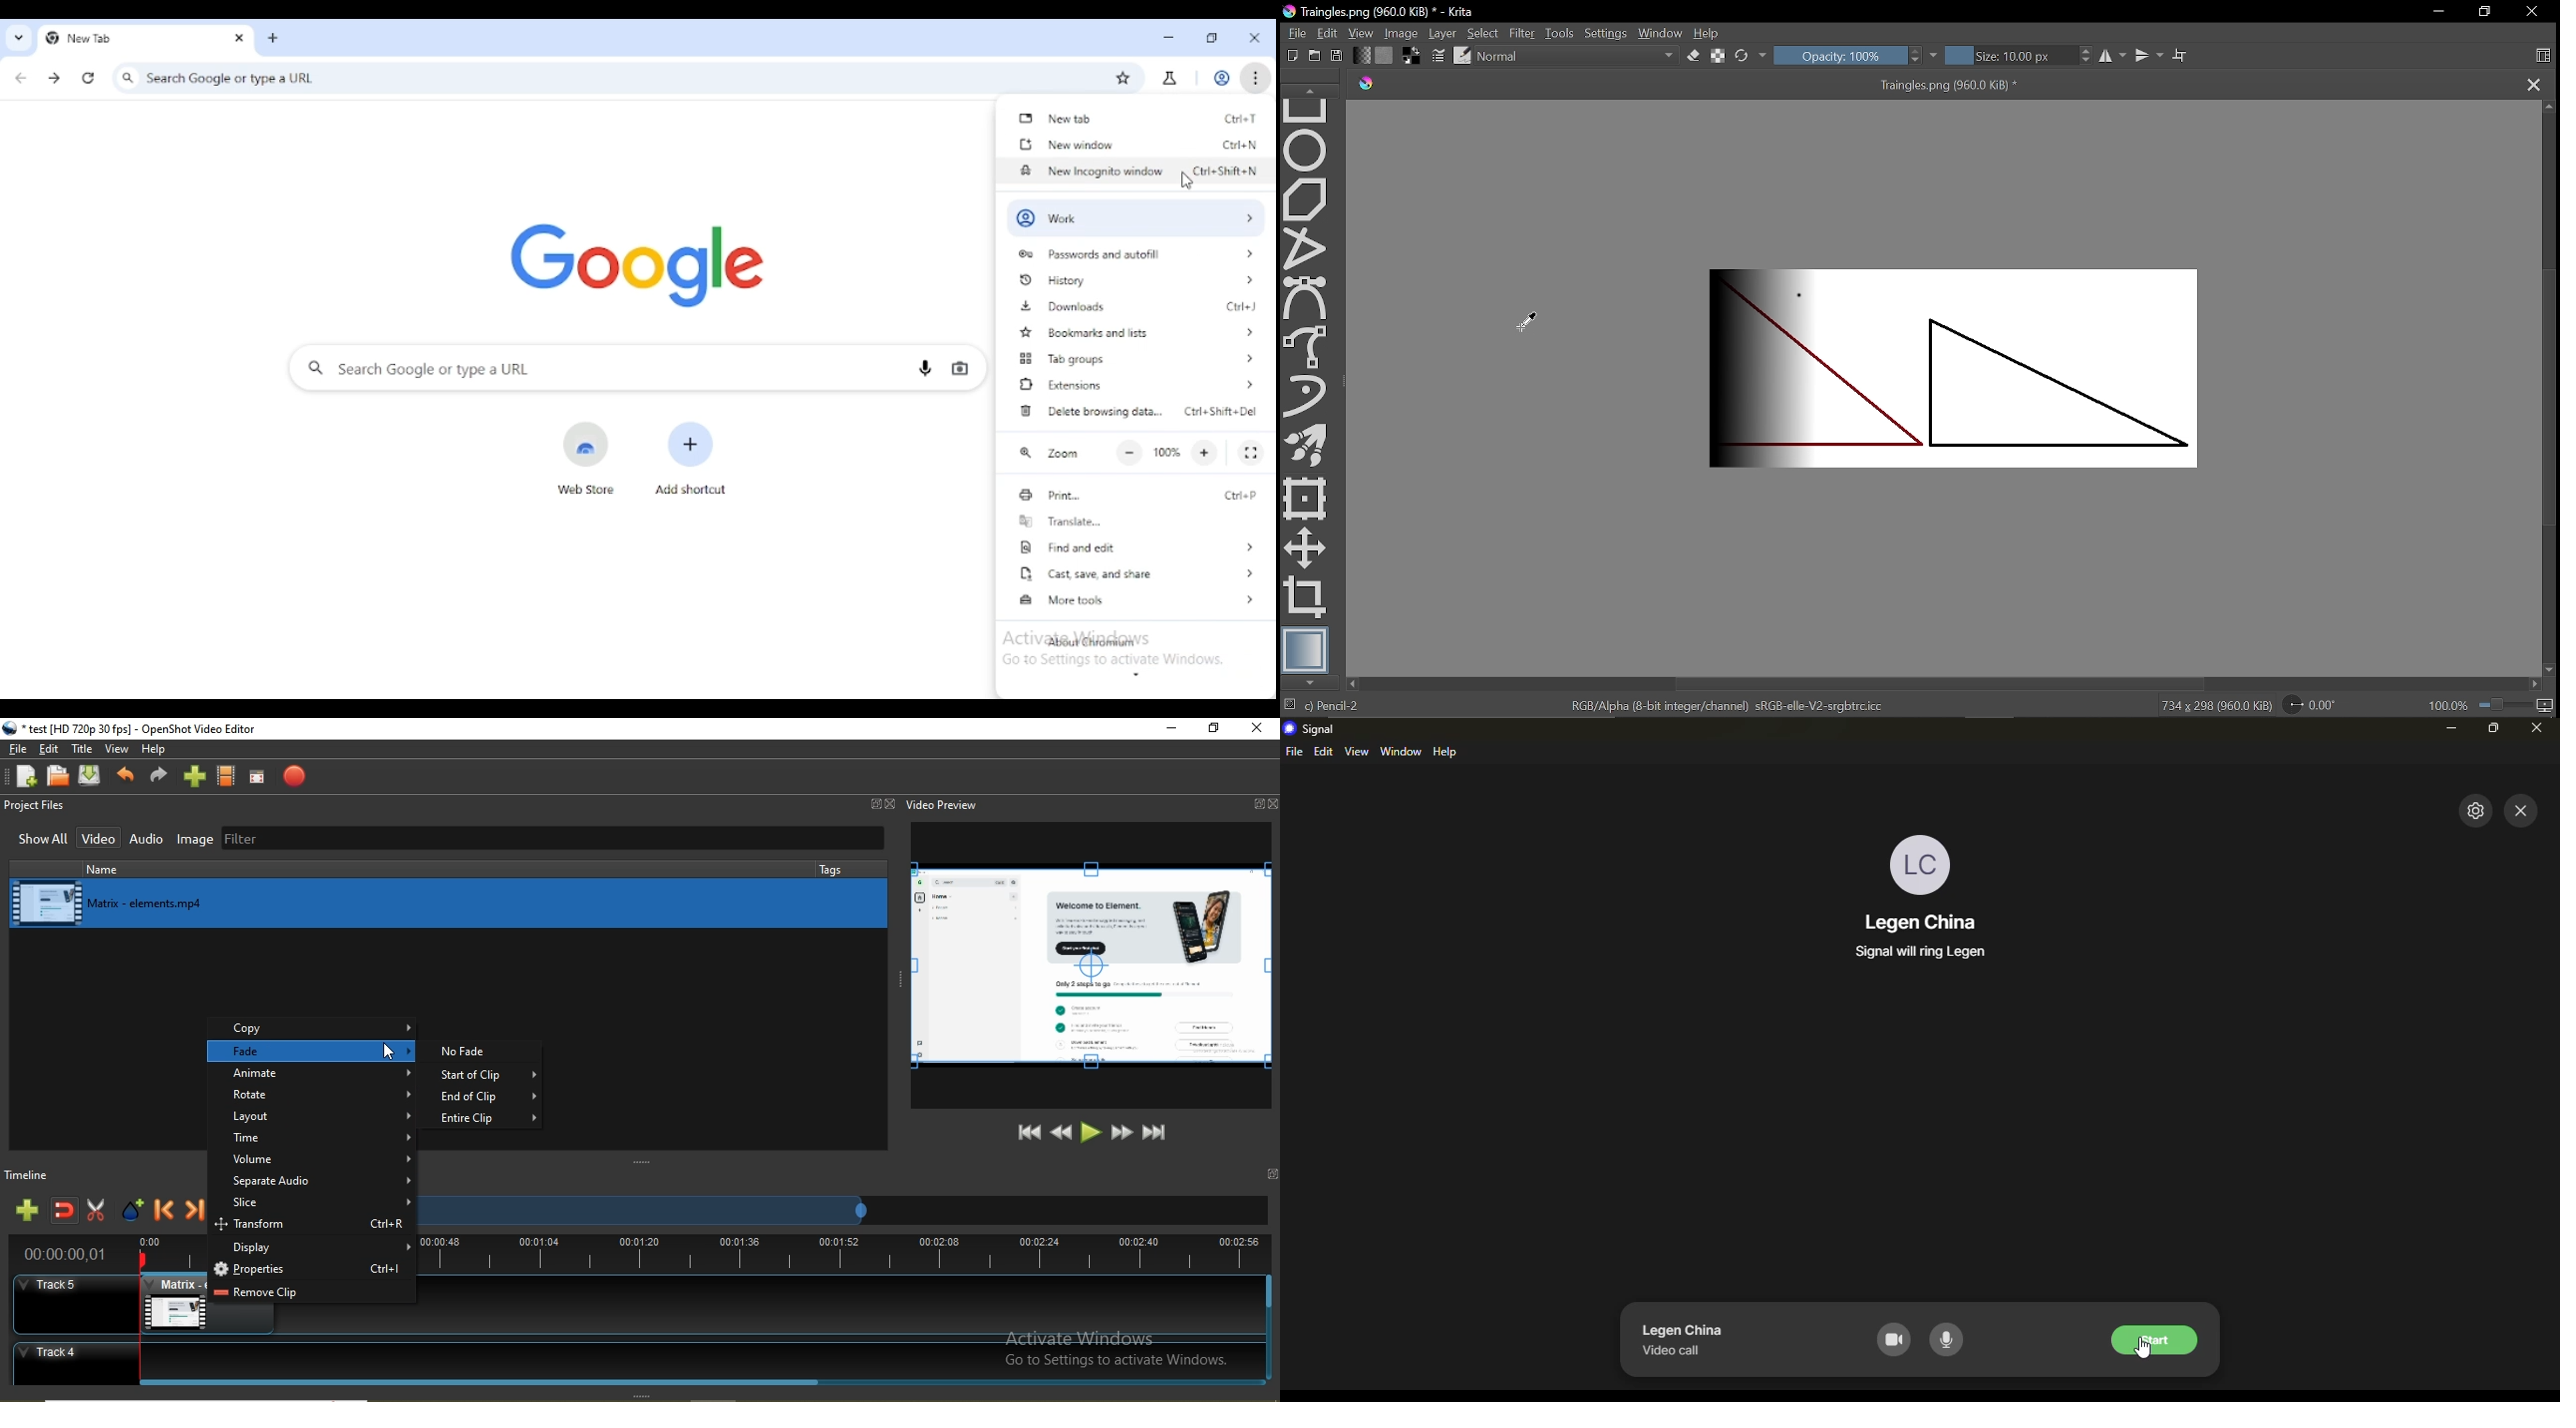 The image size is (2576, 1428). What do you see at coordinates (1307, 598) in the screenshot?
I see `Crop tool` at bounding box center [1307, 598].